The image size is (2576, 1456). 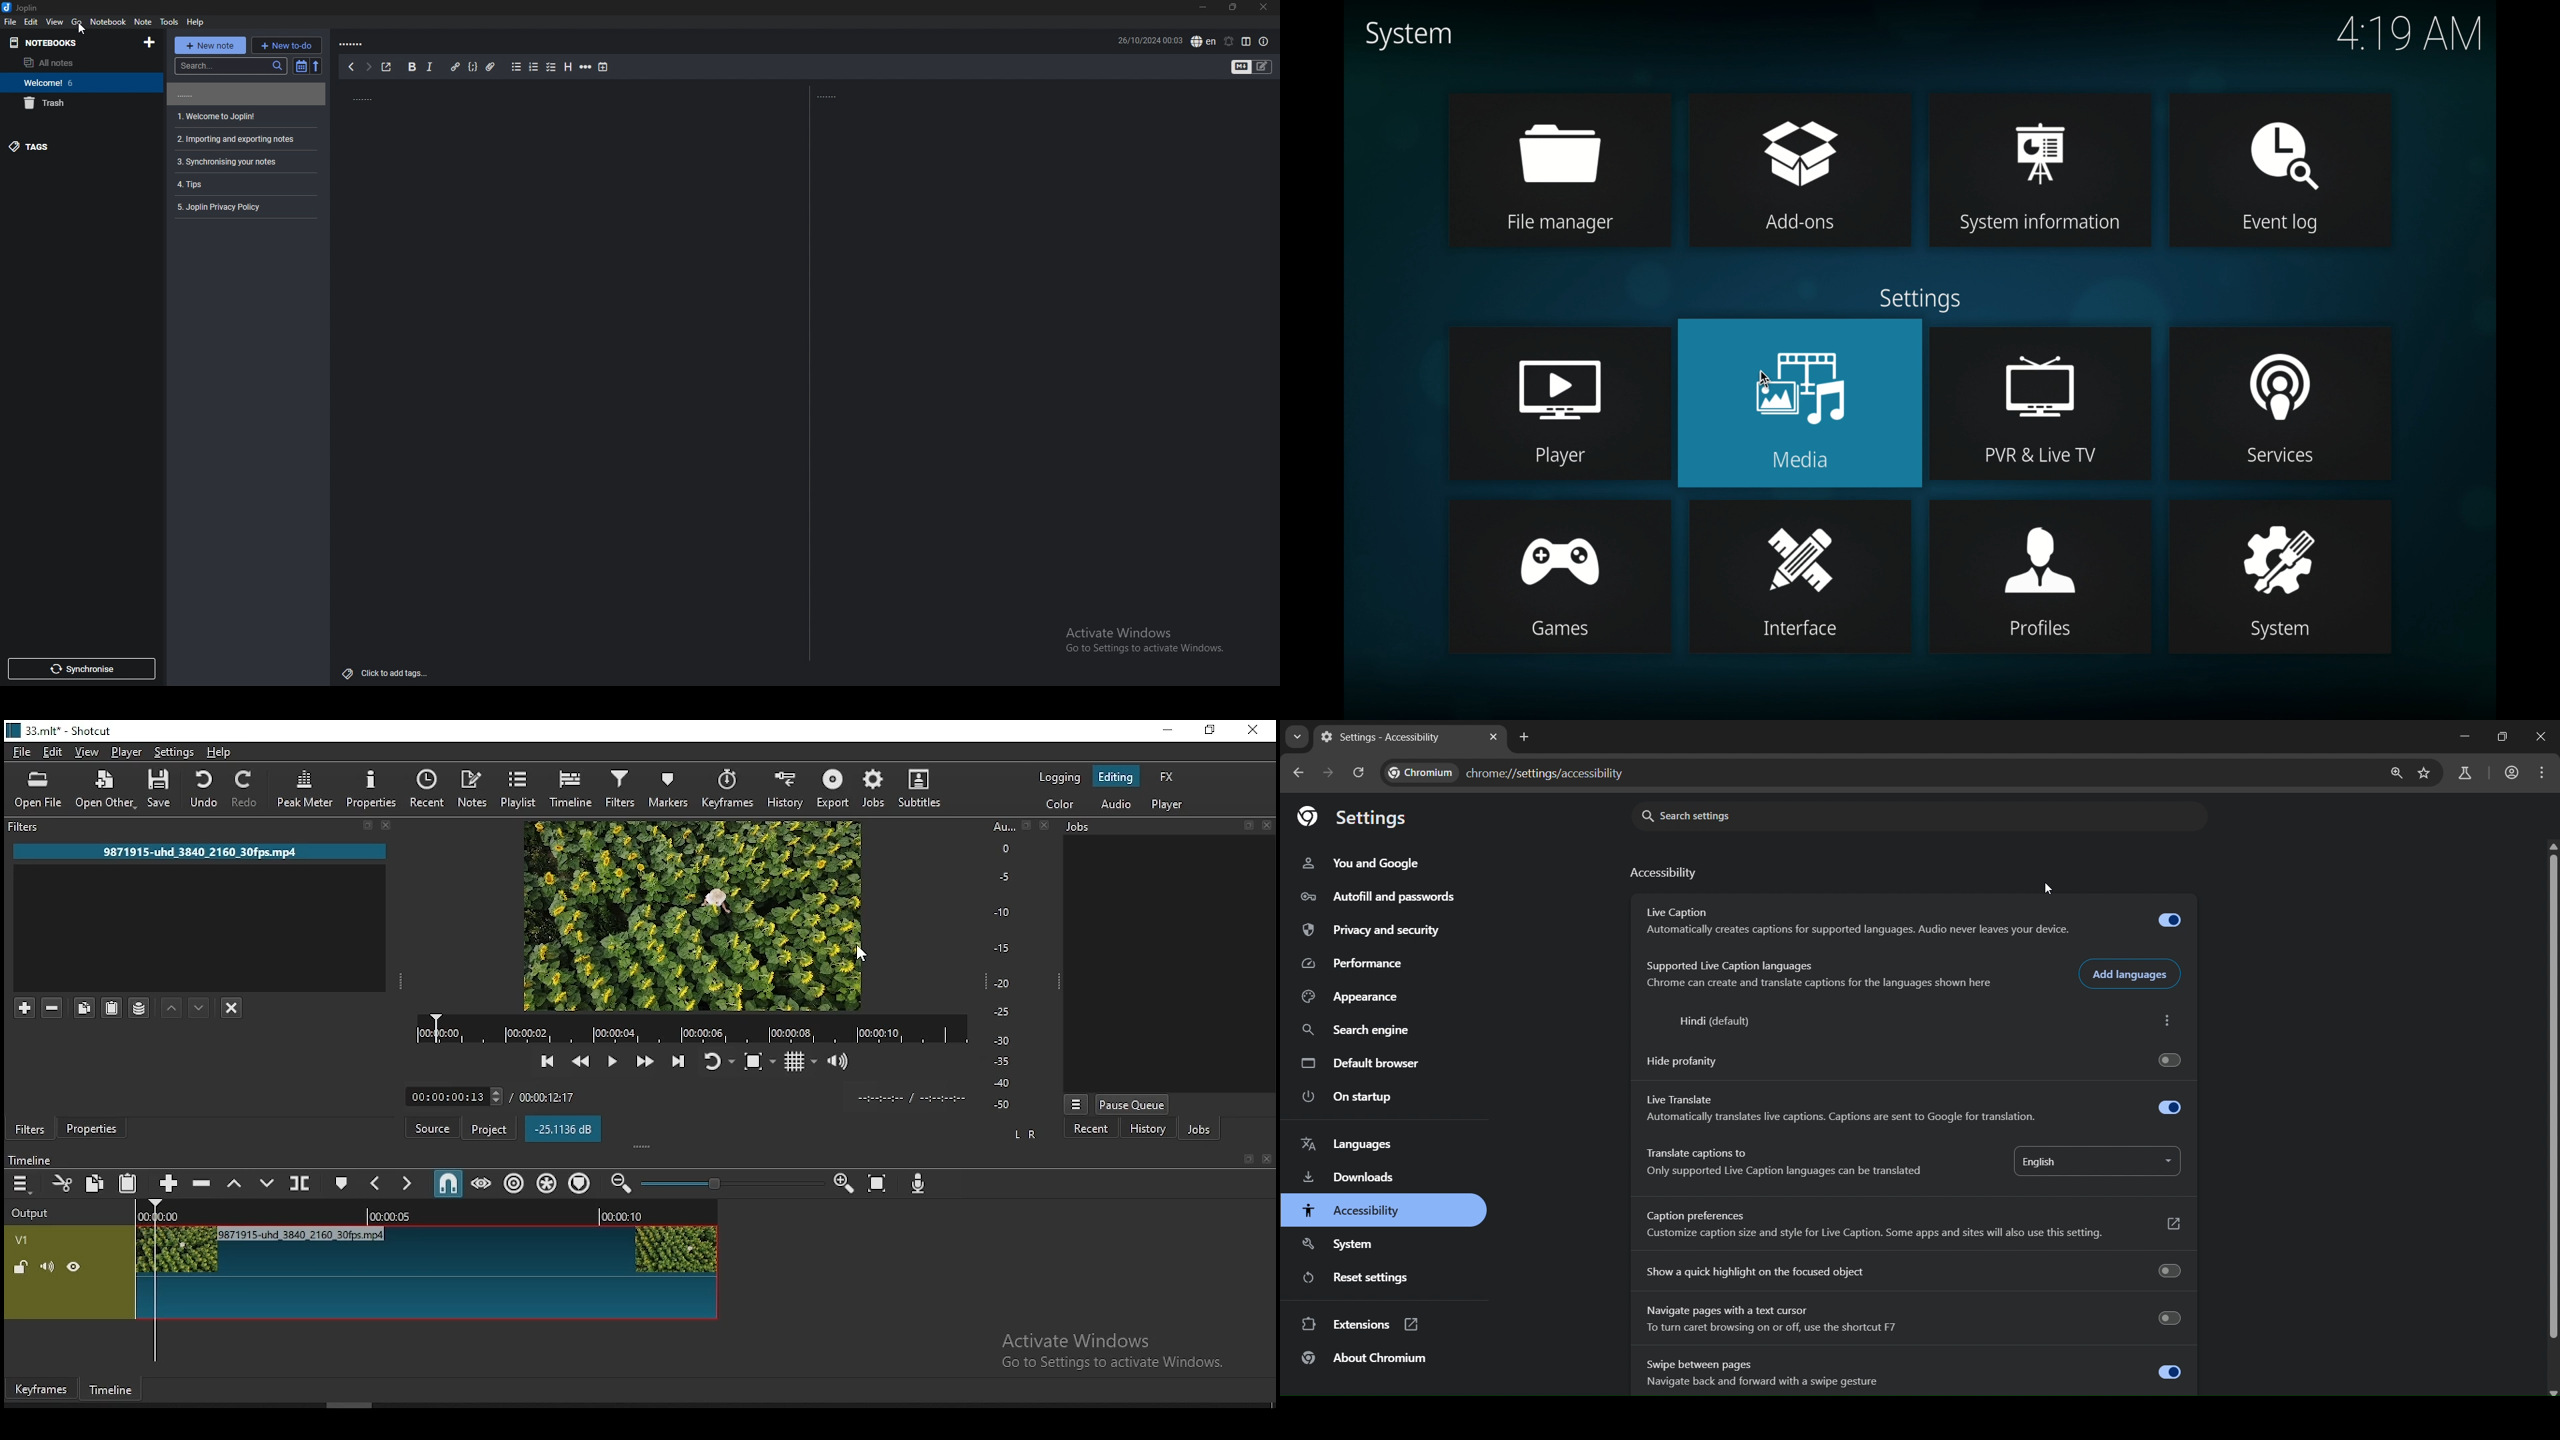 What do you see at coordinates (533, 67) in the screenshot?
I see `numbered list` at bounding box center [533, 67].